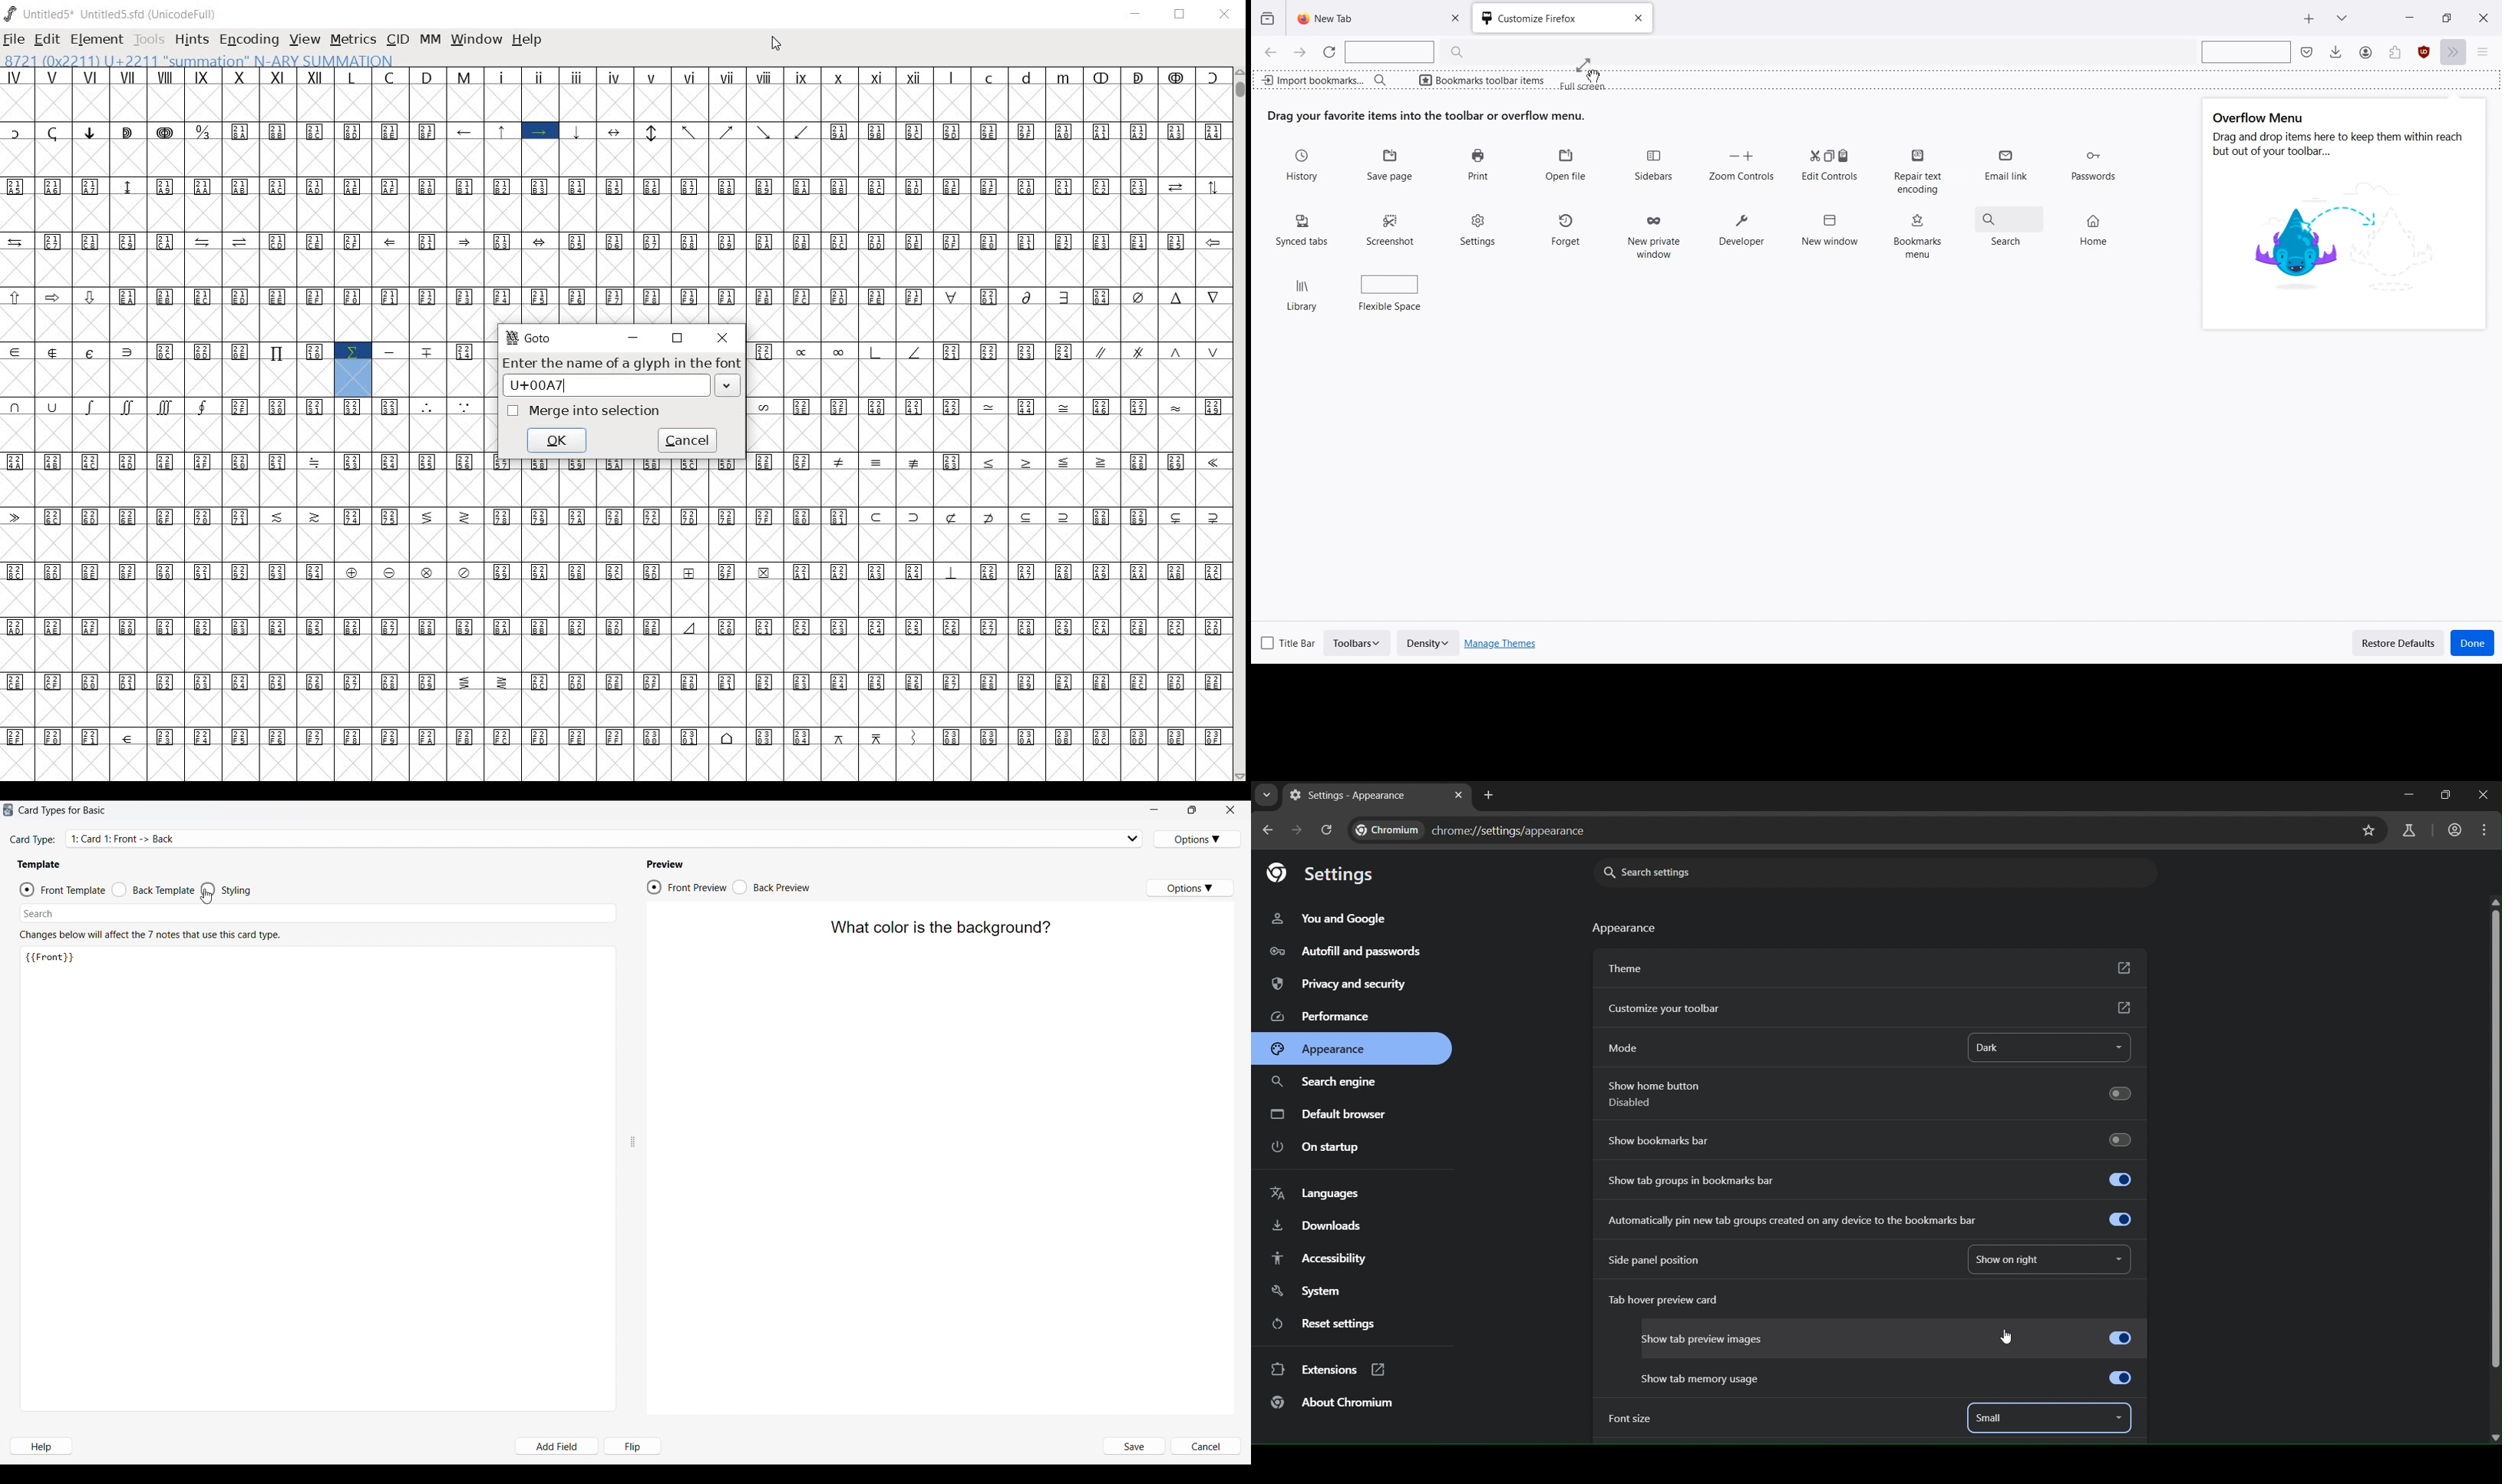 The image size is (2520, 1484). I want to click on Window name, so click(64, 810).